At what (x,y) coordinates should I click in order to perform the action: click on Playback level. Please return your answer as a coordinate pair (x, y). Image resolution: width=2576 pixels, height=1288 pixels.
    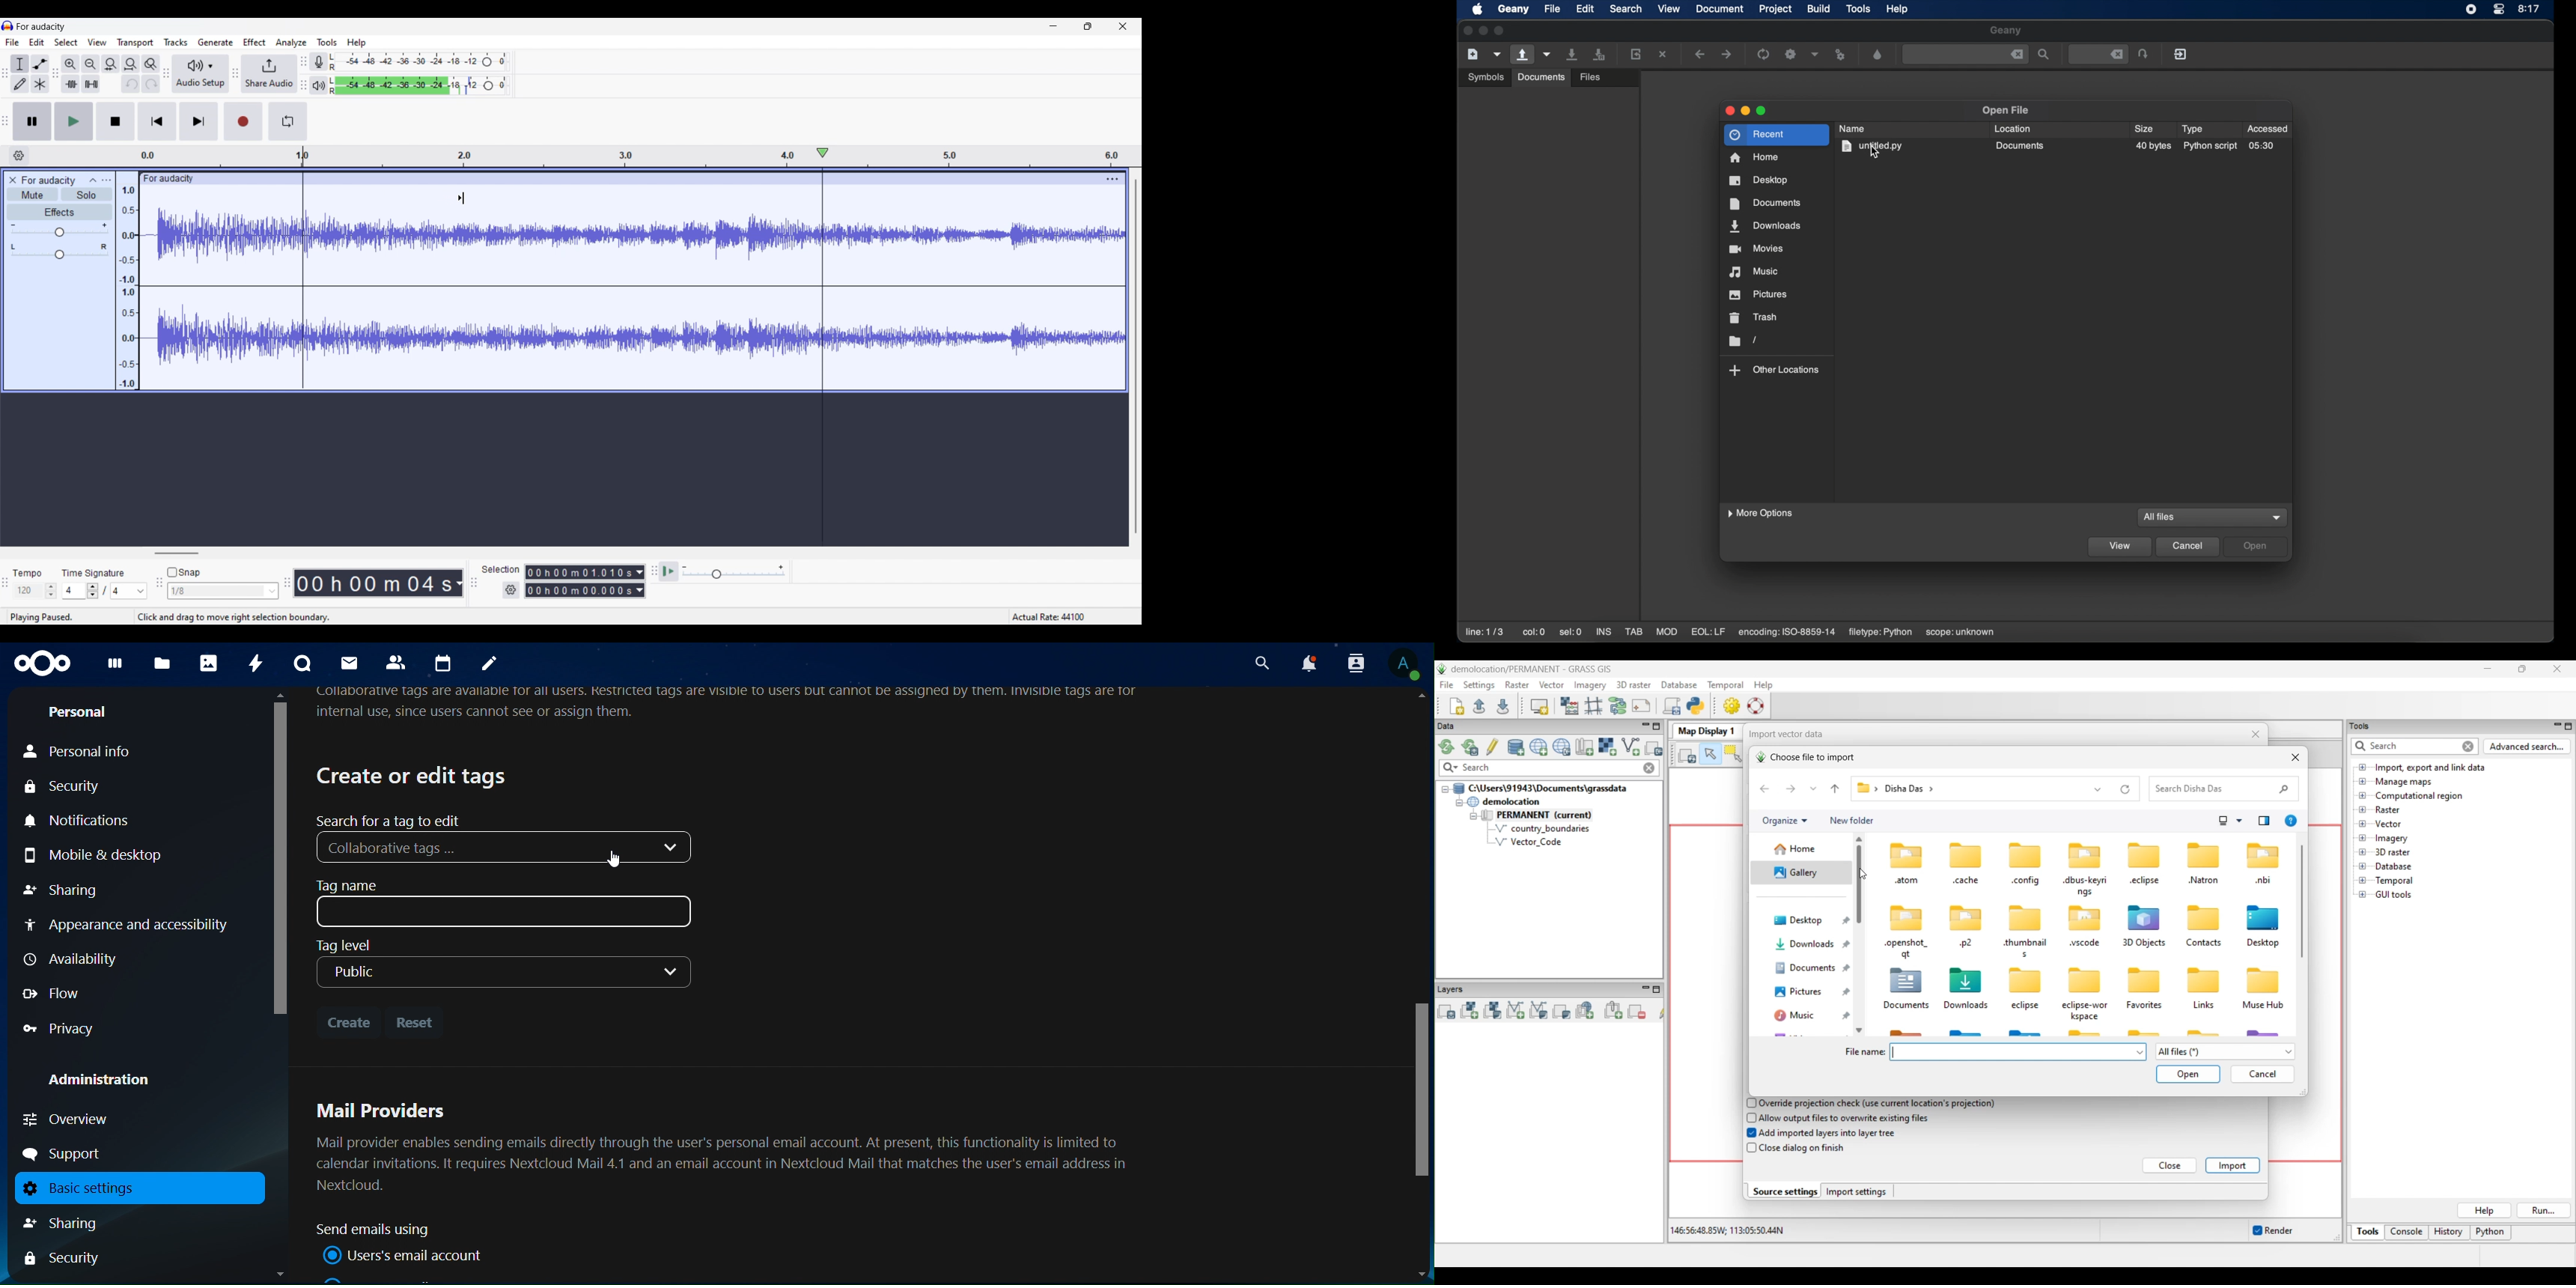
    Looking at the image, I should click on (420, 85).